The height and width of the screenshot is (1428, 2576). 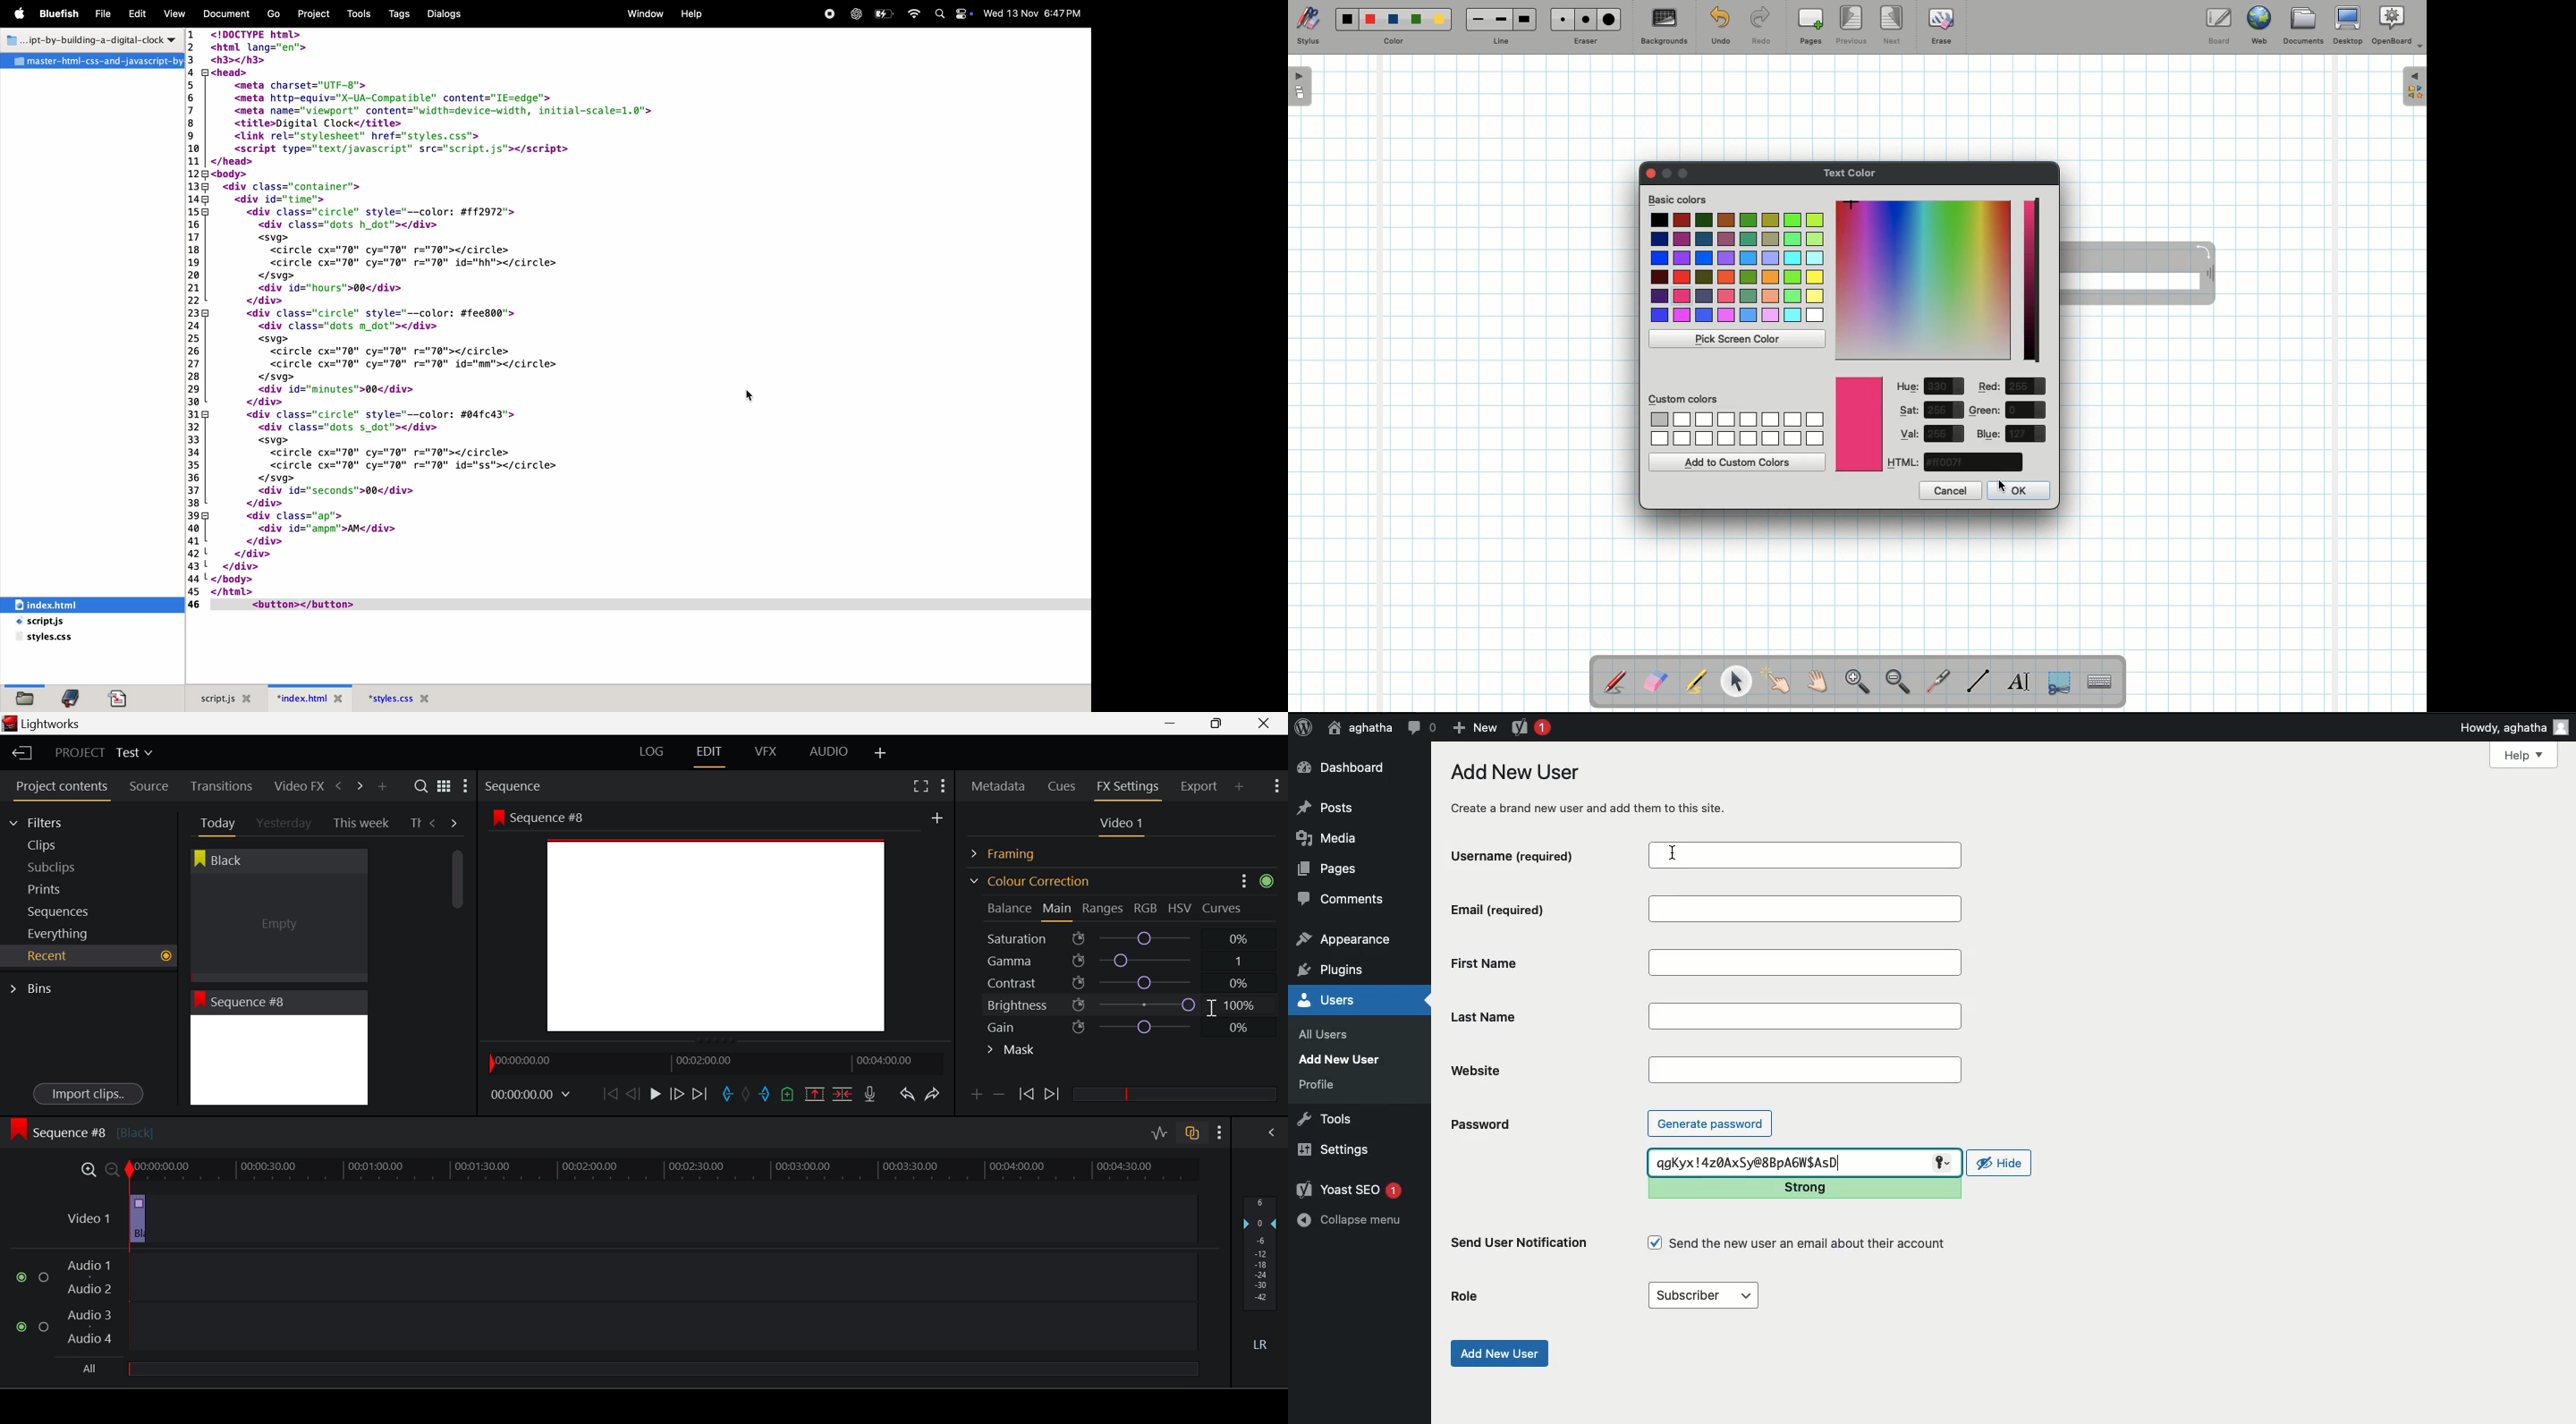 I want to click on Desktop, so click(x=2350, y=25).